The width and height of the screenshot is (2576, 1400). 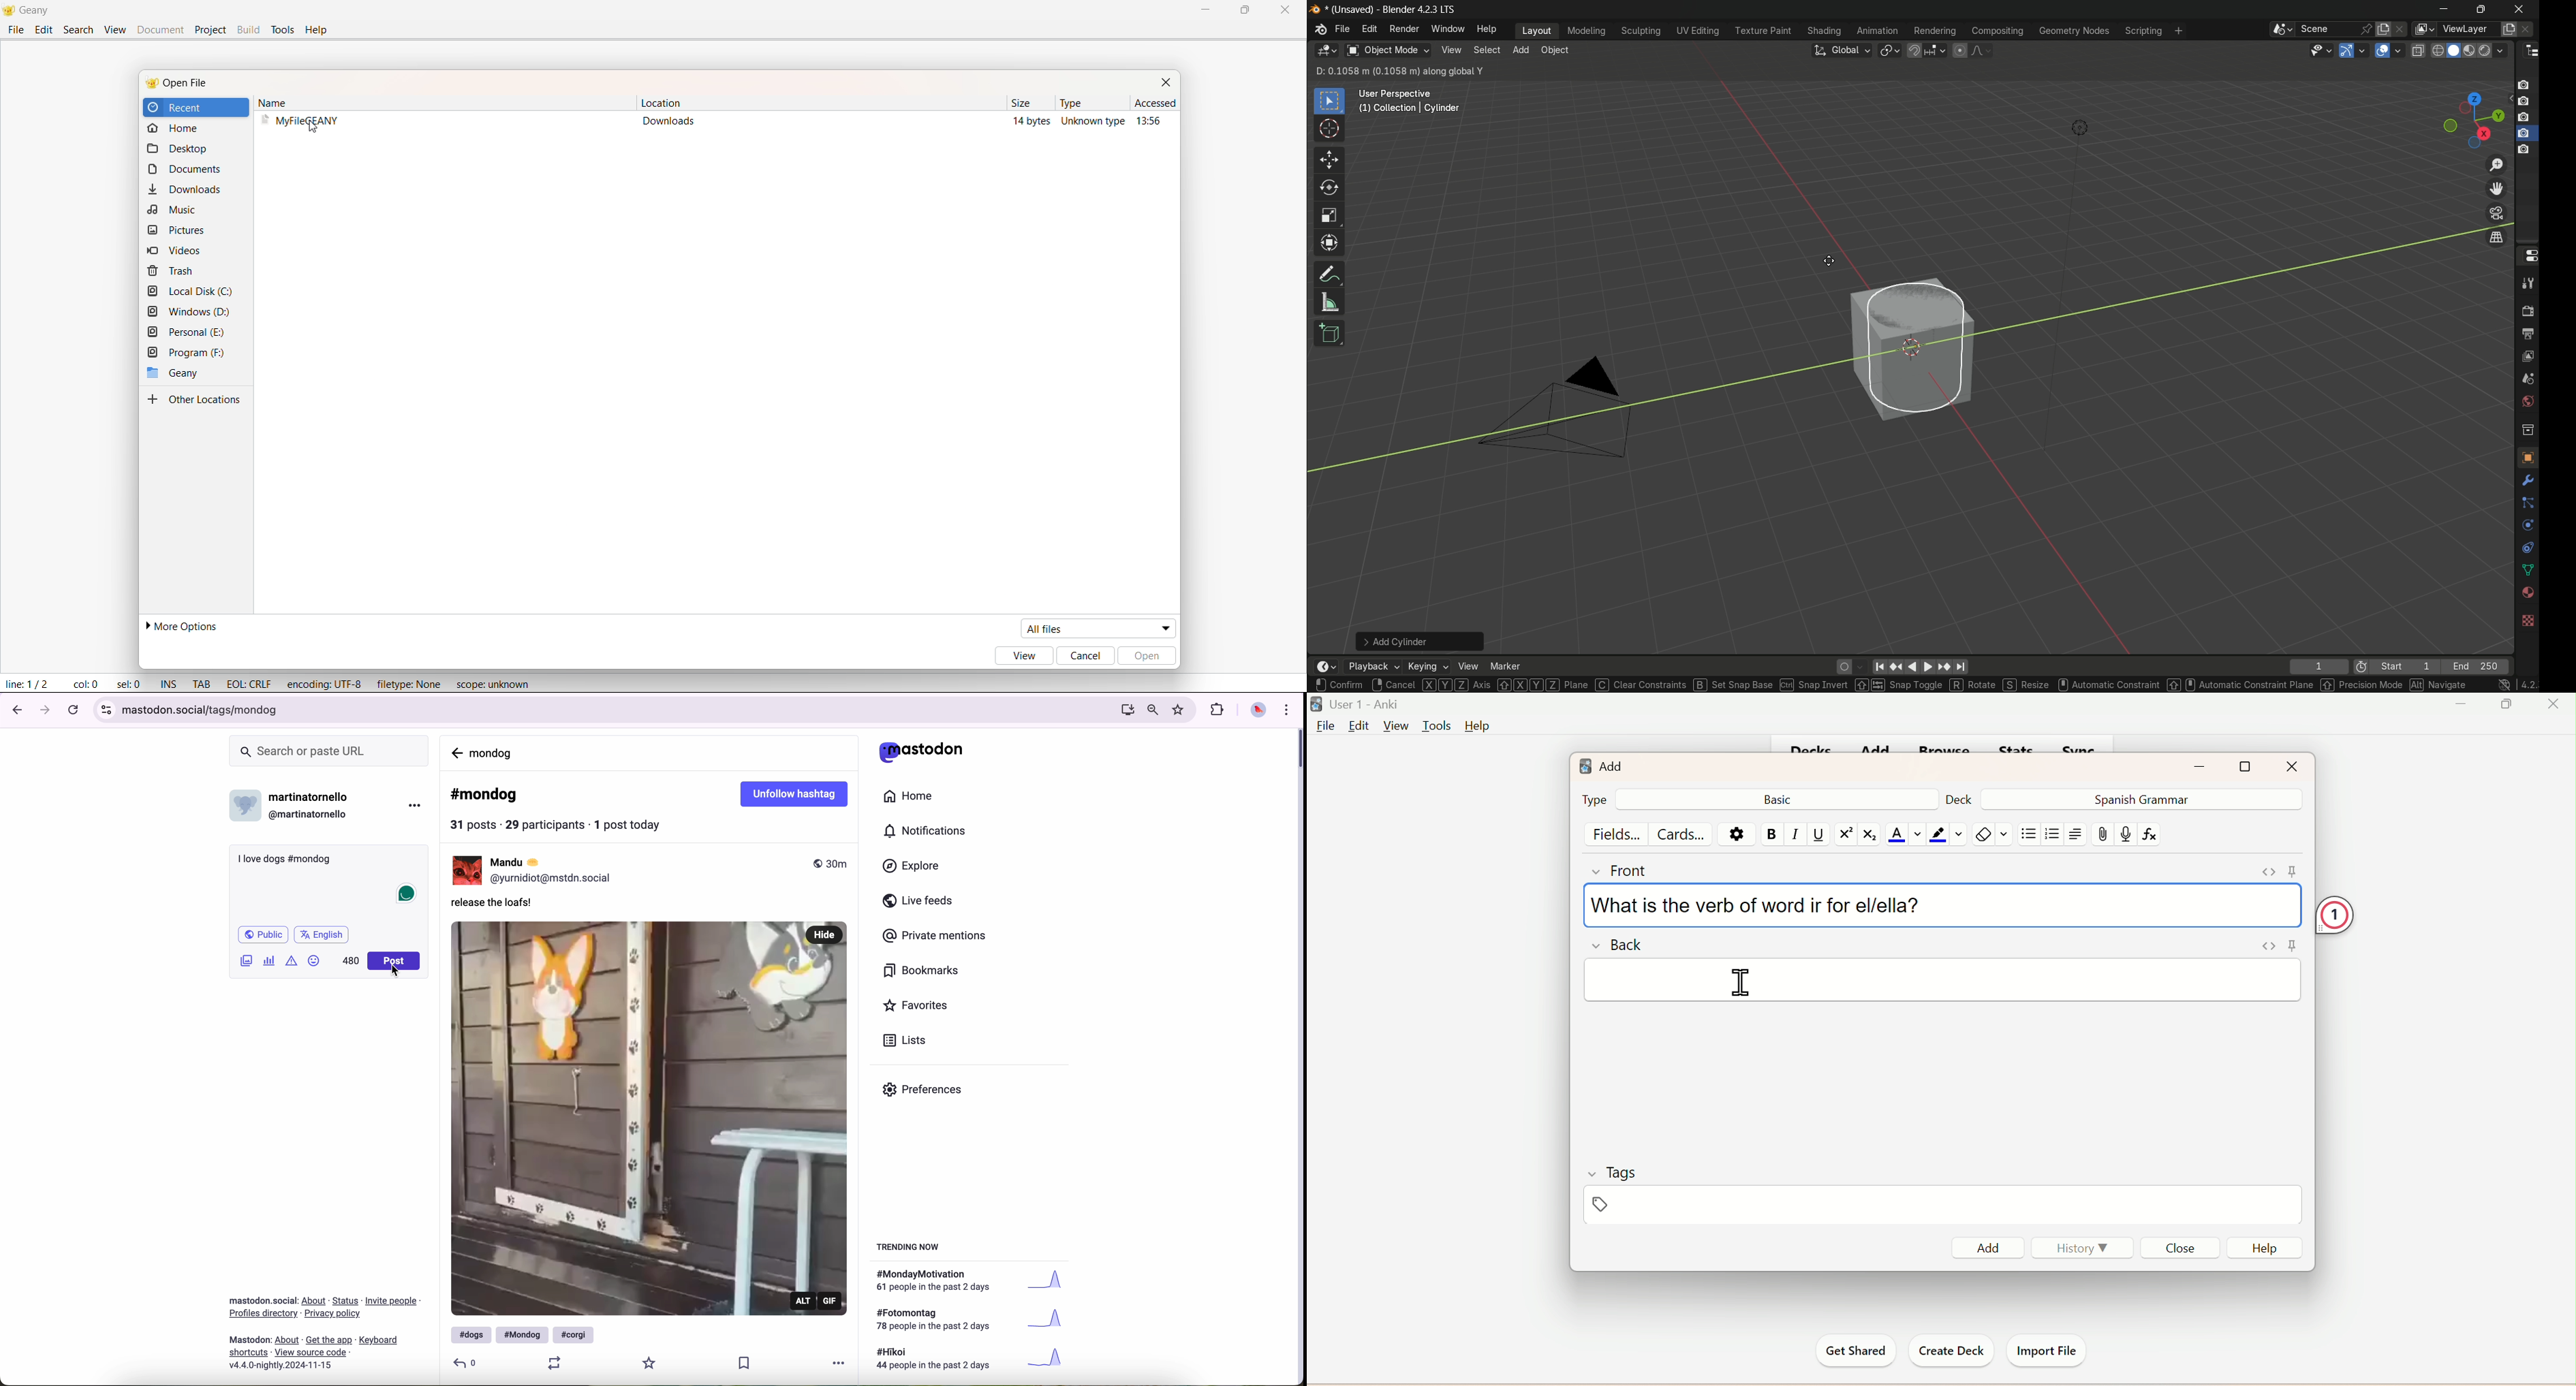 I want to click on alt, so click(x=804, y=1300).